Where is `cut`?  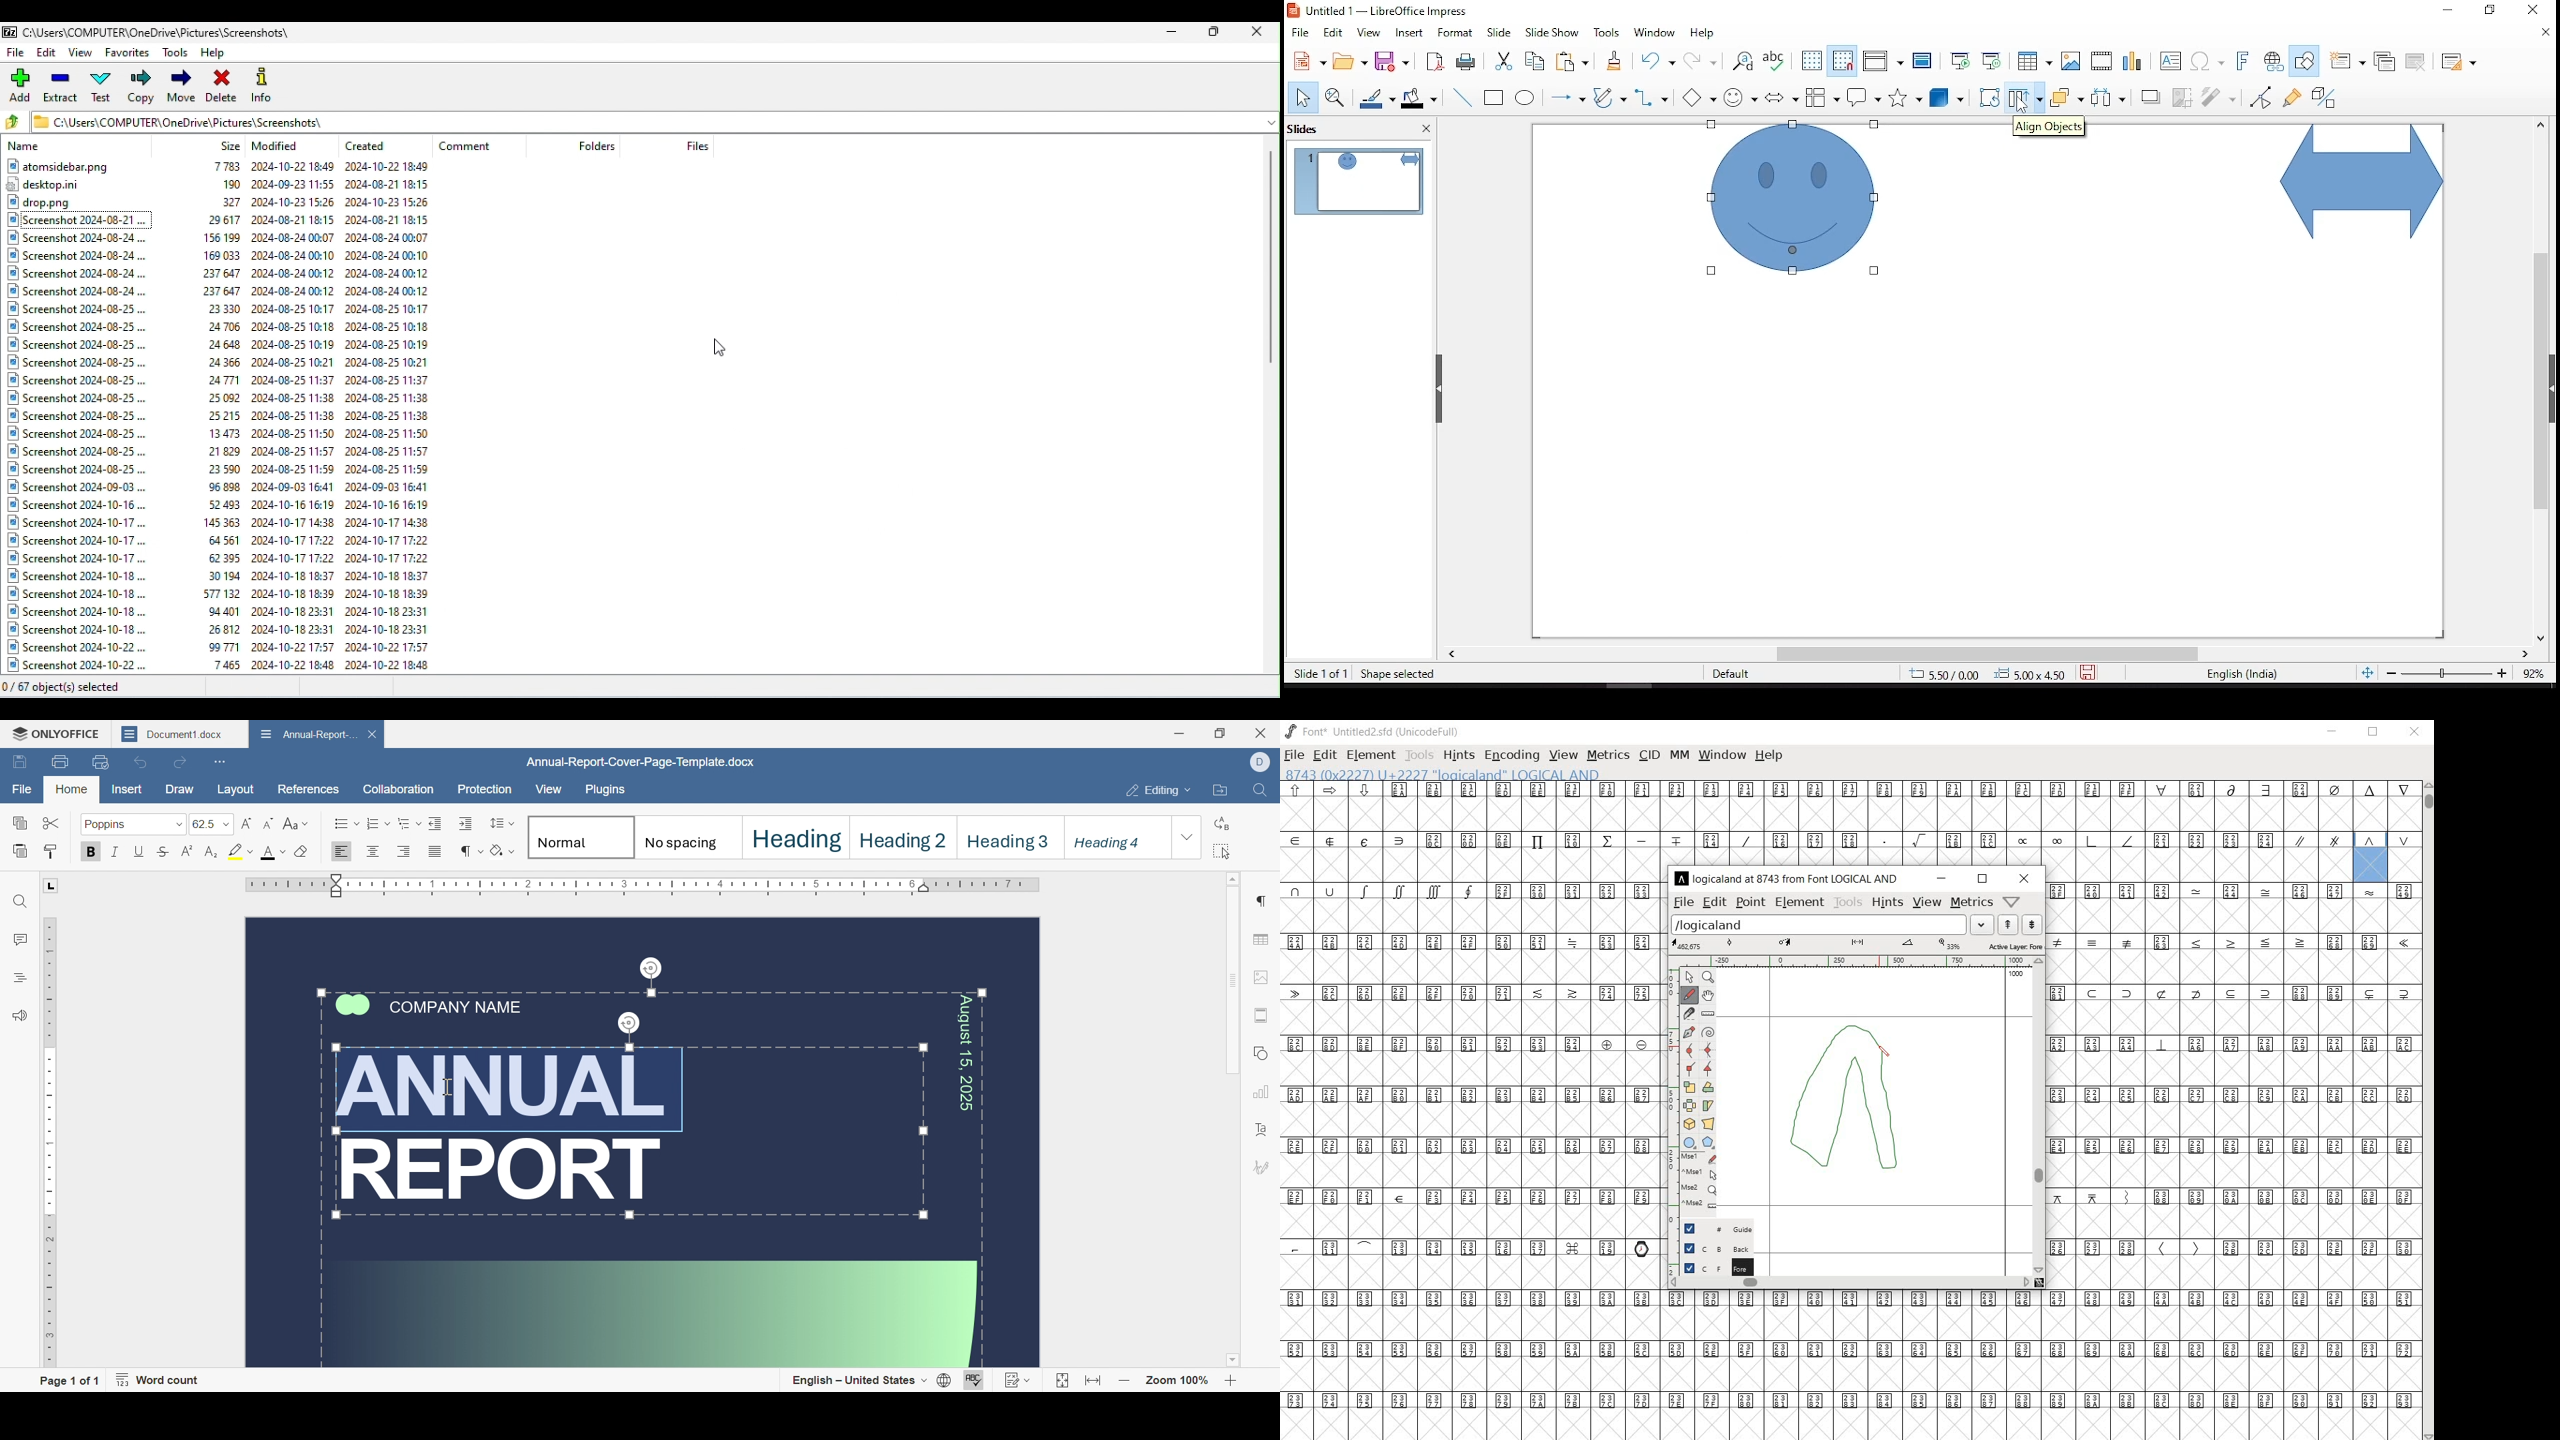 cut is located at coordinates (1501, 61).